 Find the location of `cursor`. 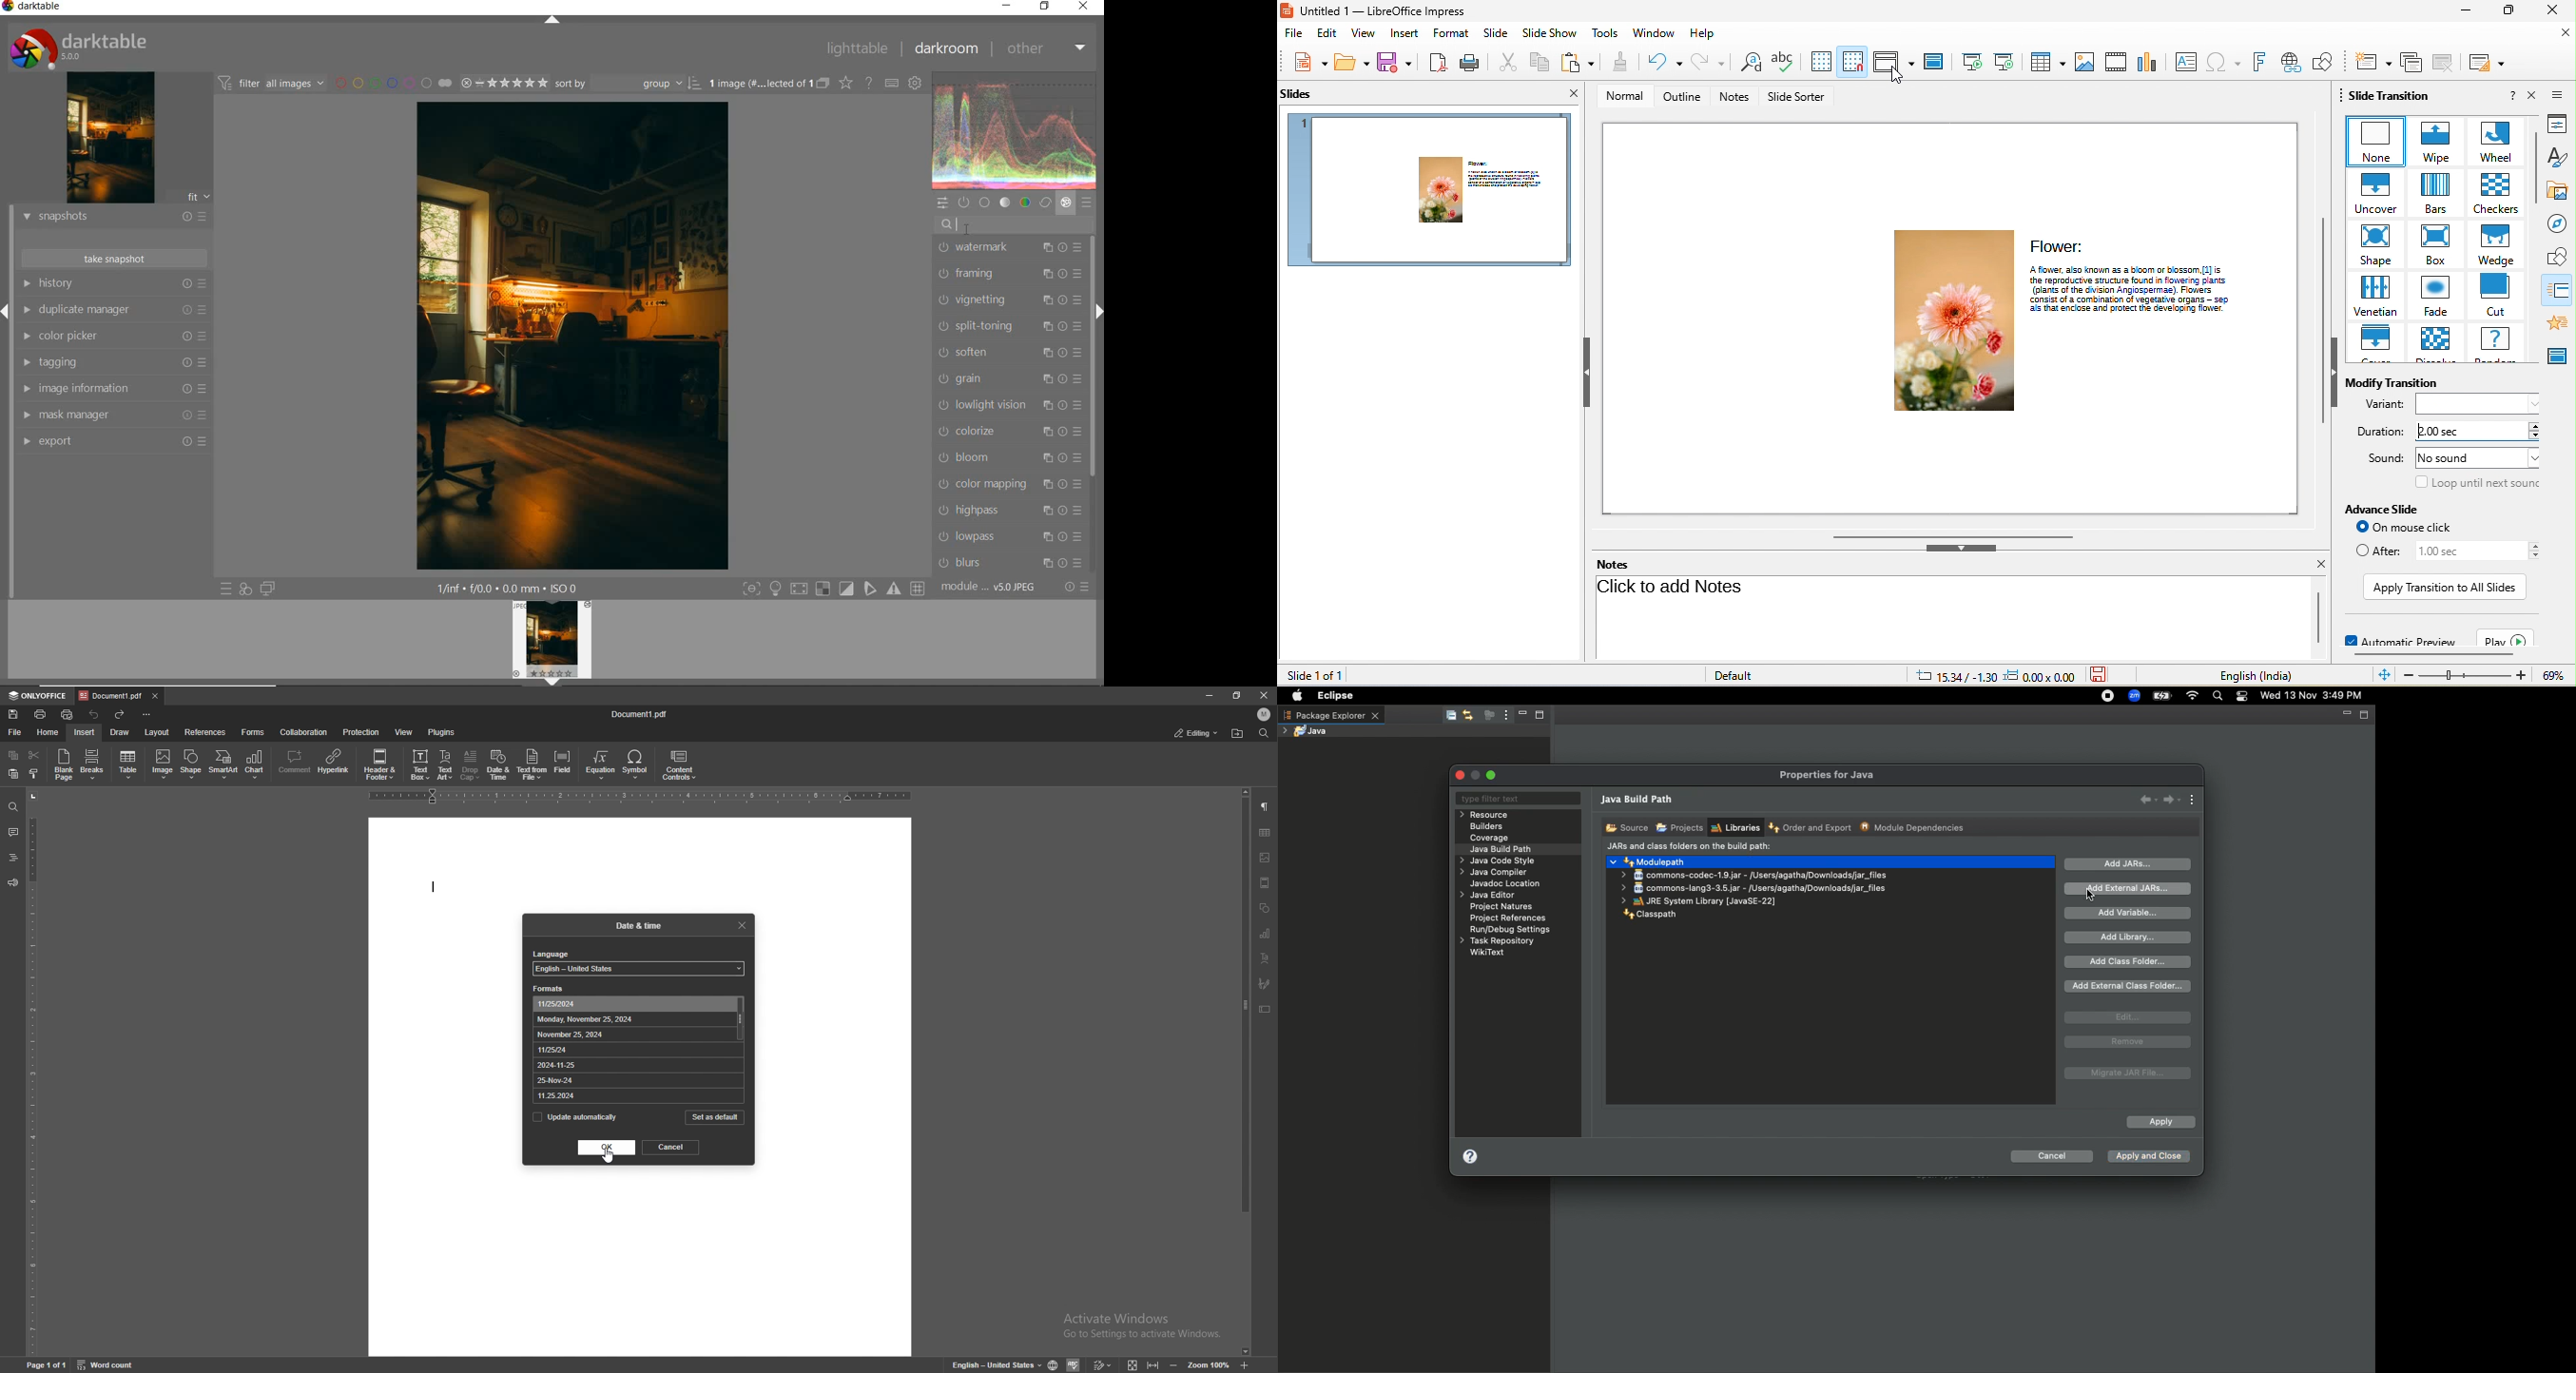

cursor is located at coordinates (967, 228).